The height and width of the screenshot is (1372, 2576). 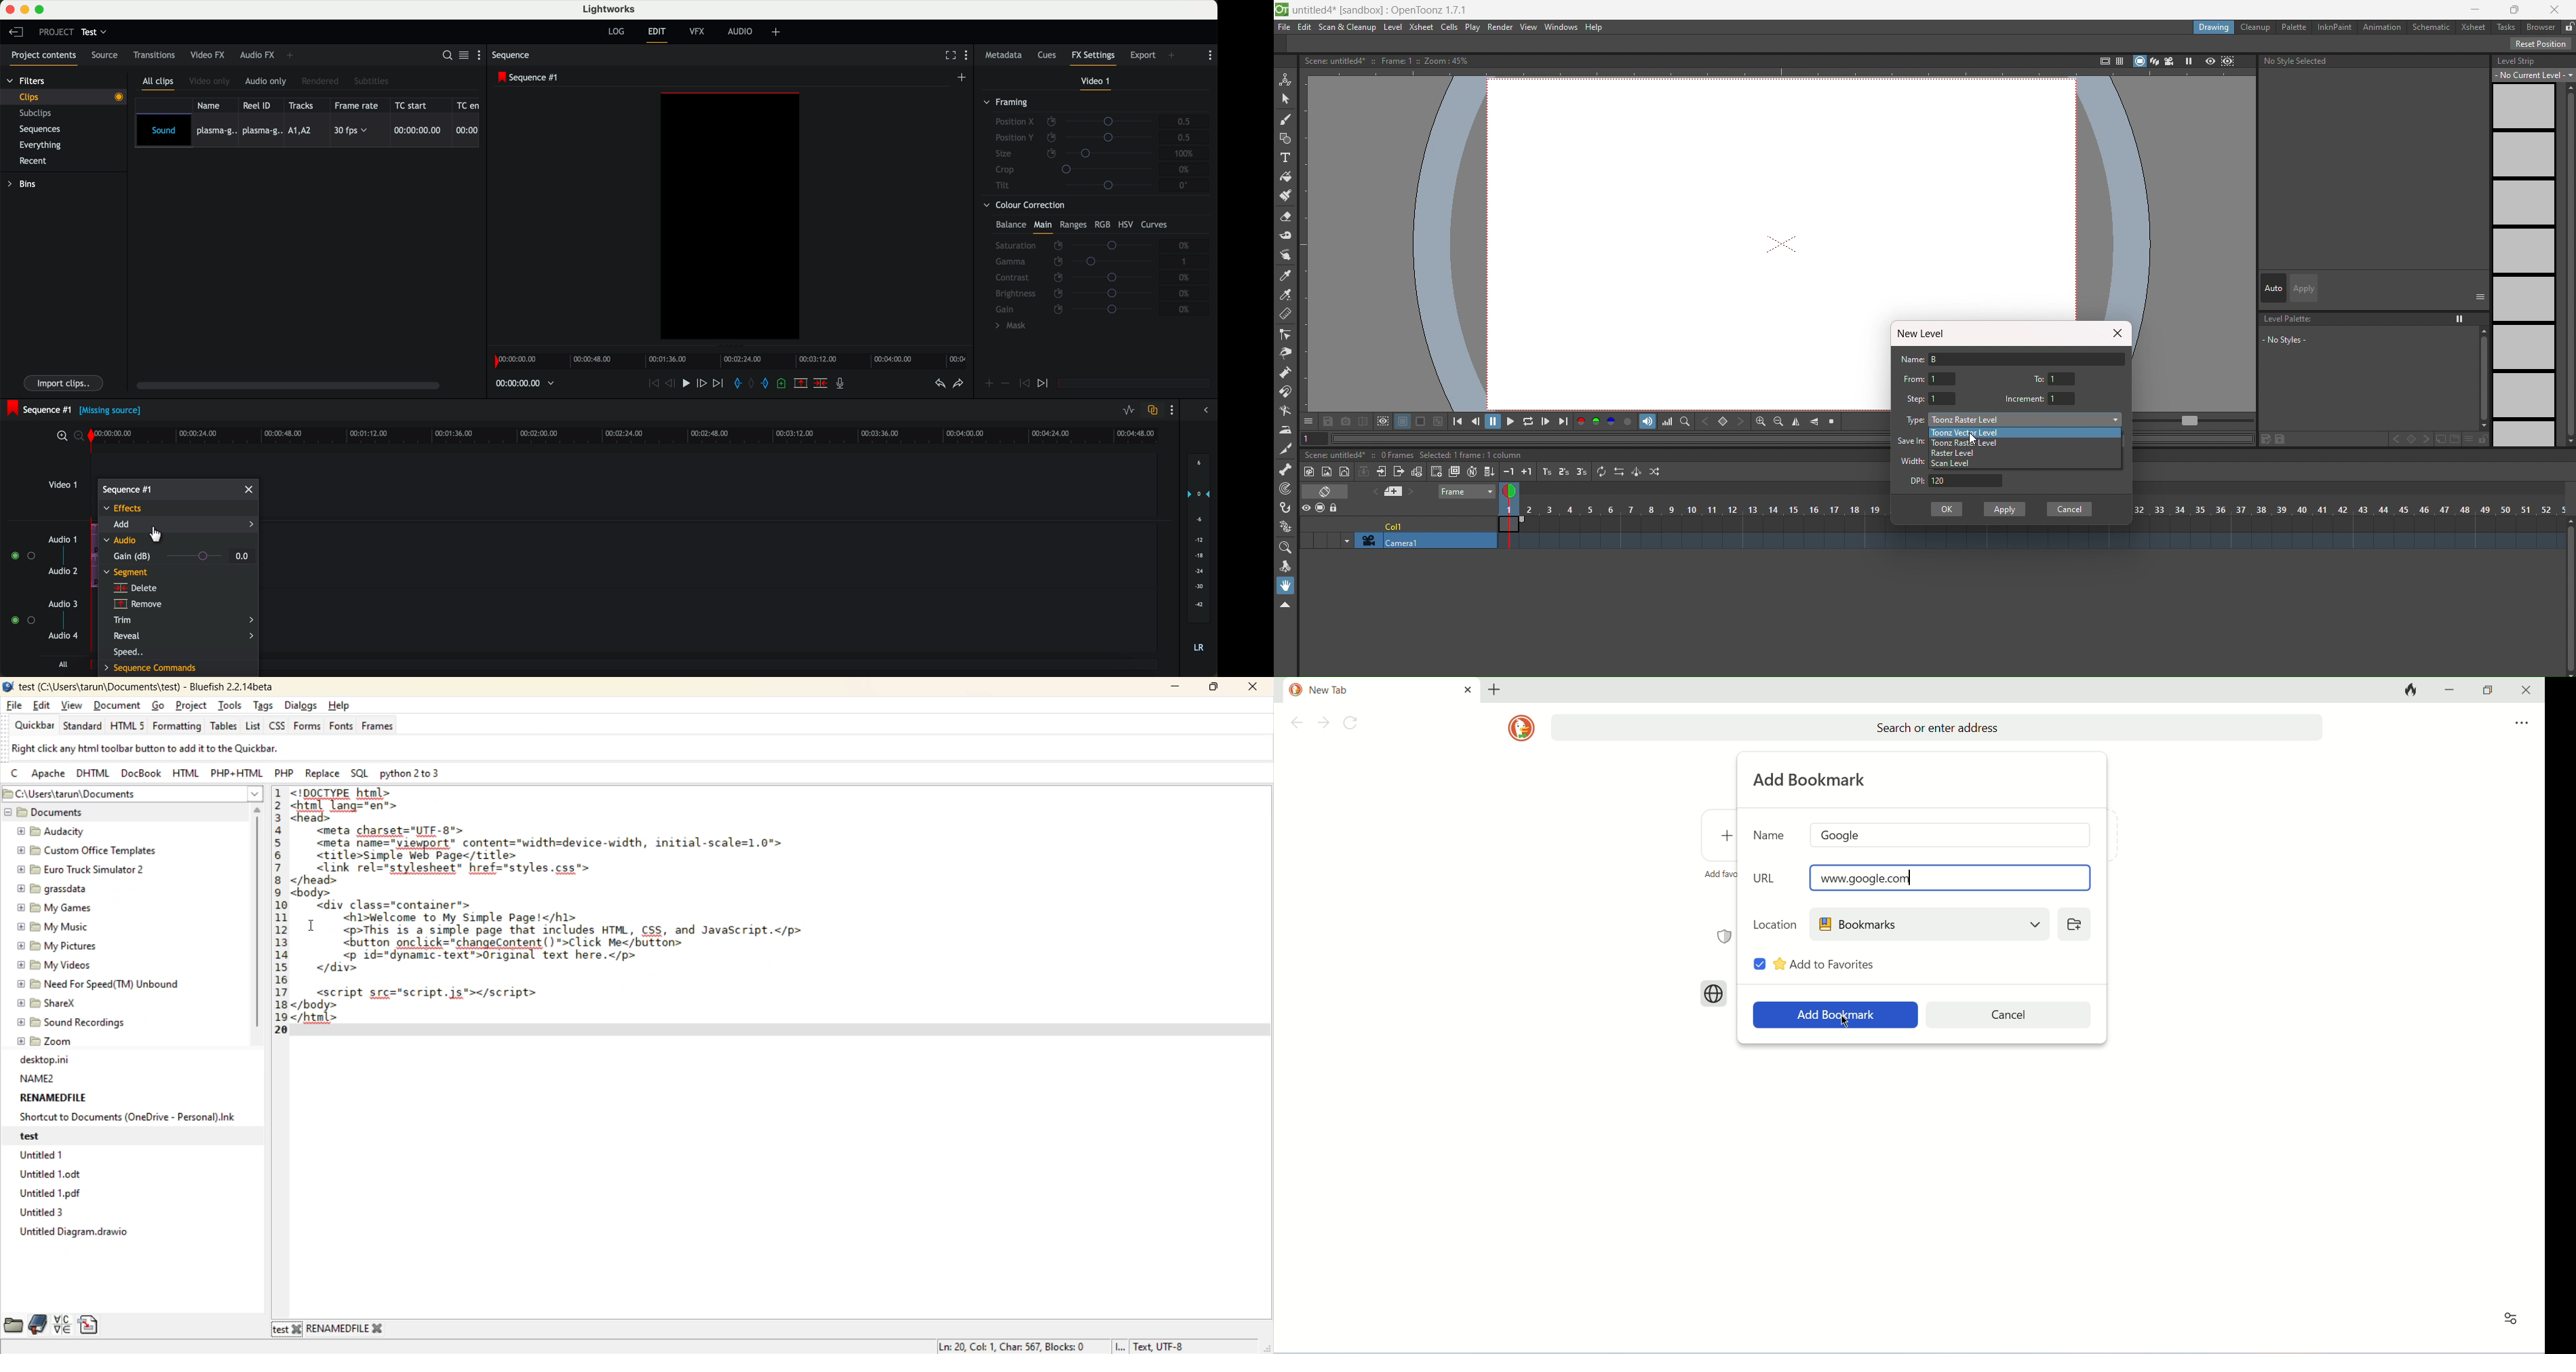 What do you see at coordinates (259, 105) in the screenshot?
I see `reel ID` at bounding box center [259, 105].